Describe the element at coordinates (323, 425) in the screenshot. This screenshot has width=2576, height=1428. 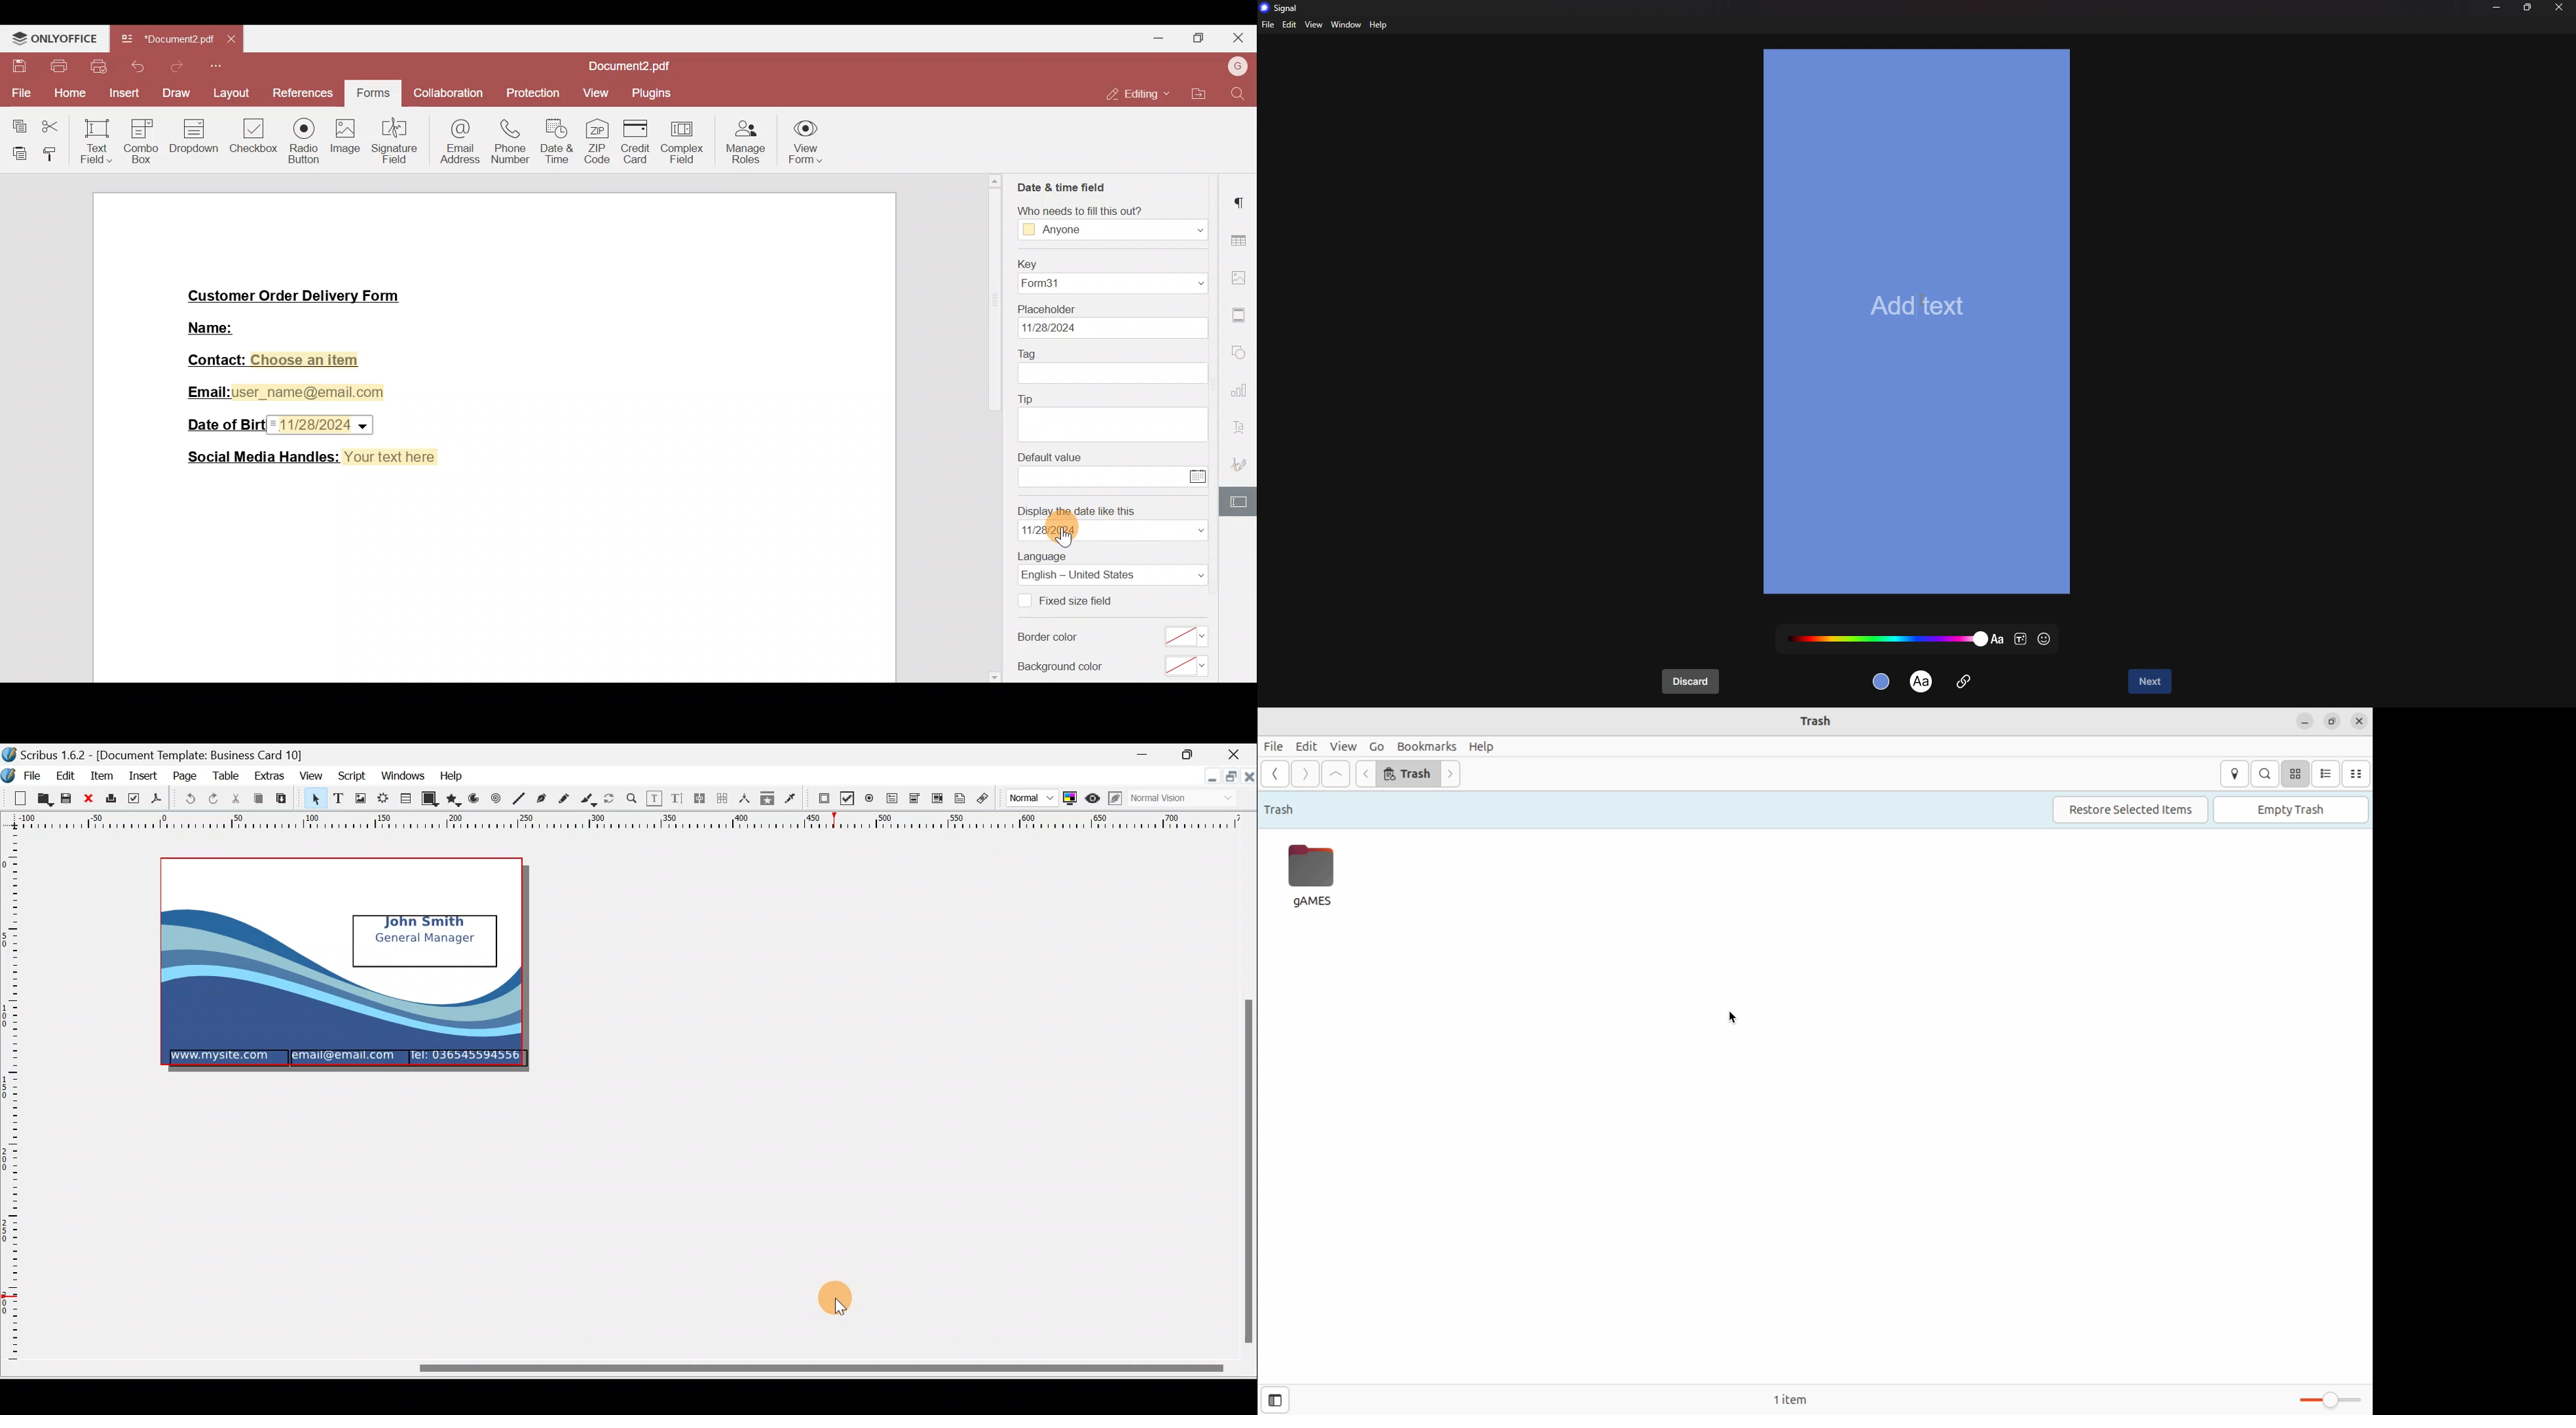
I see `Date & time field inserted` at that location.